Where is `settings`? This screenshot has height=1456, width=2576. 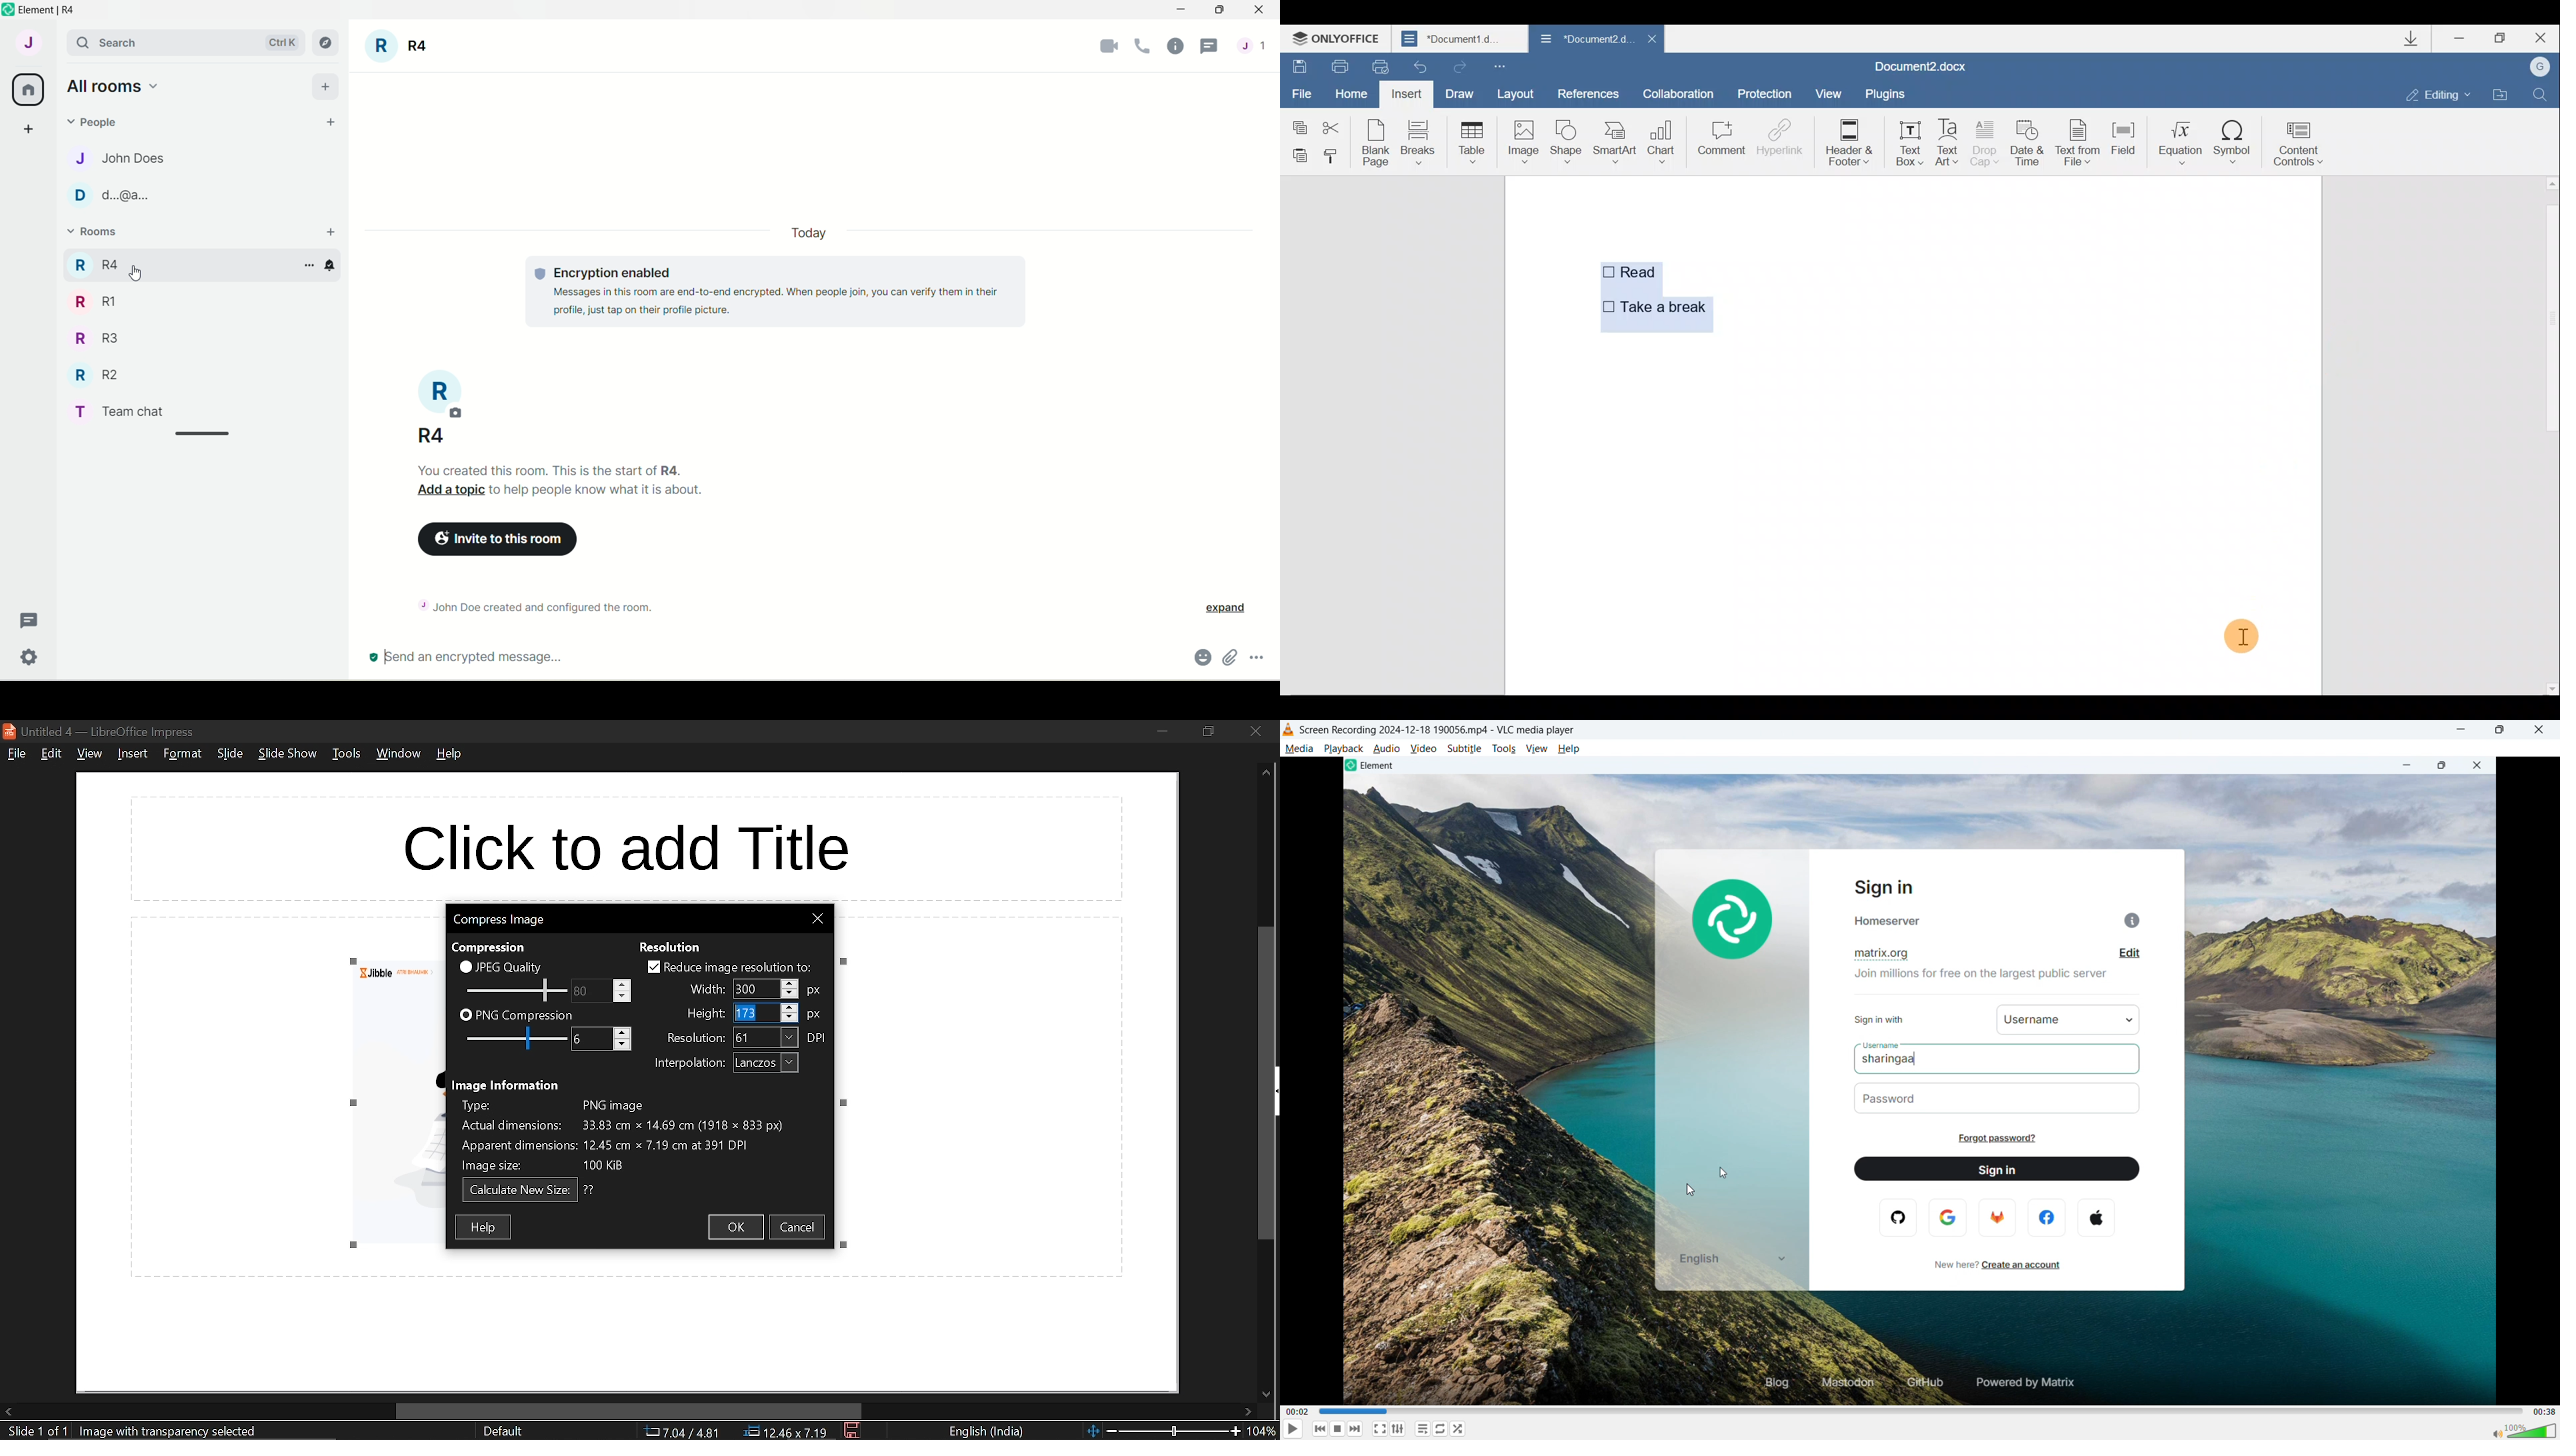
settings is located at coordinates (31, 660).